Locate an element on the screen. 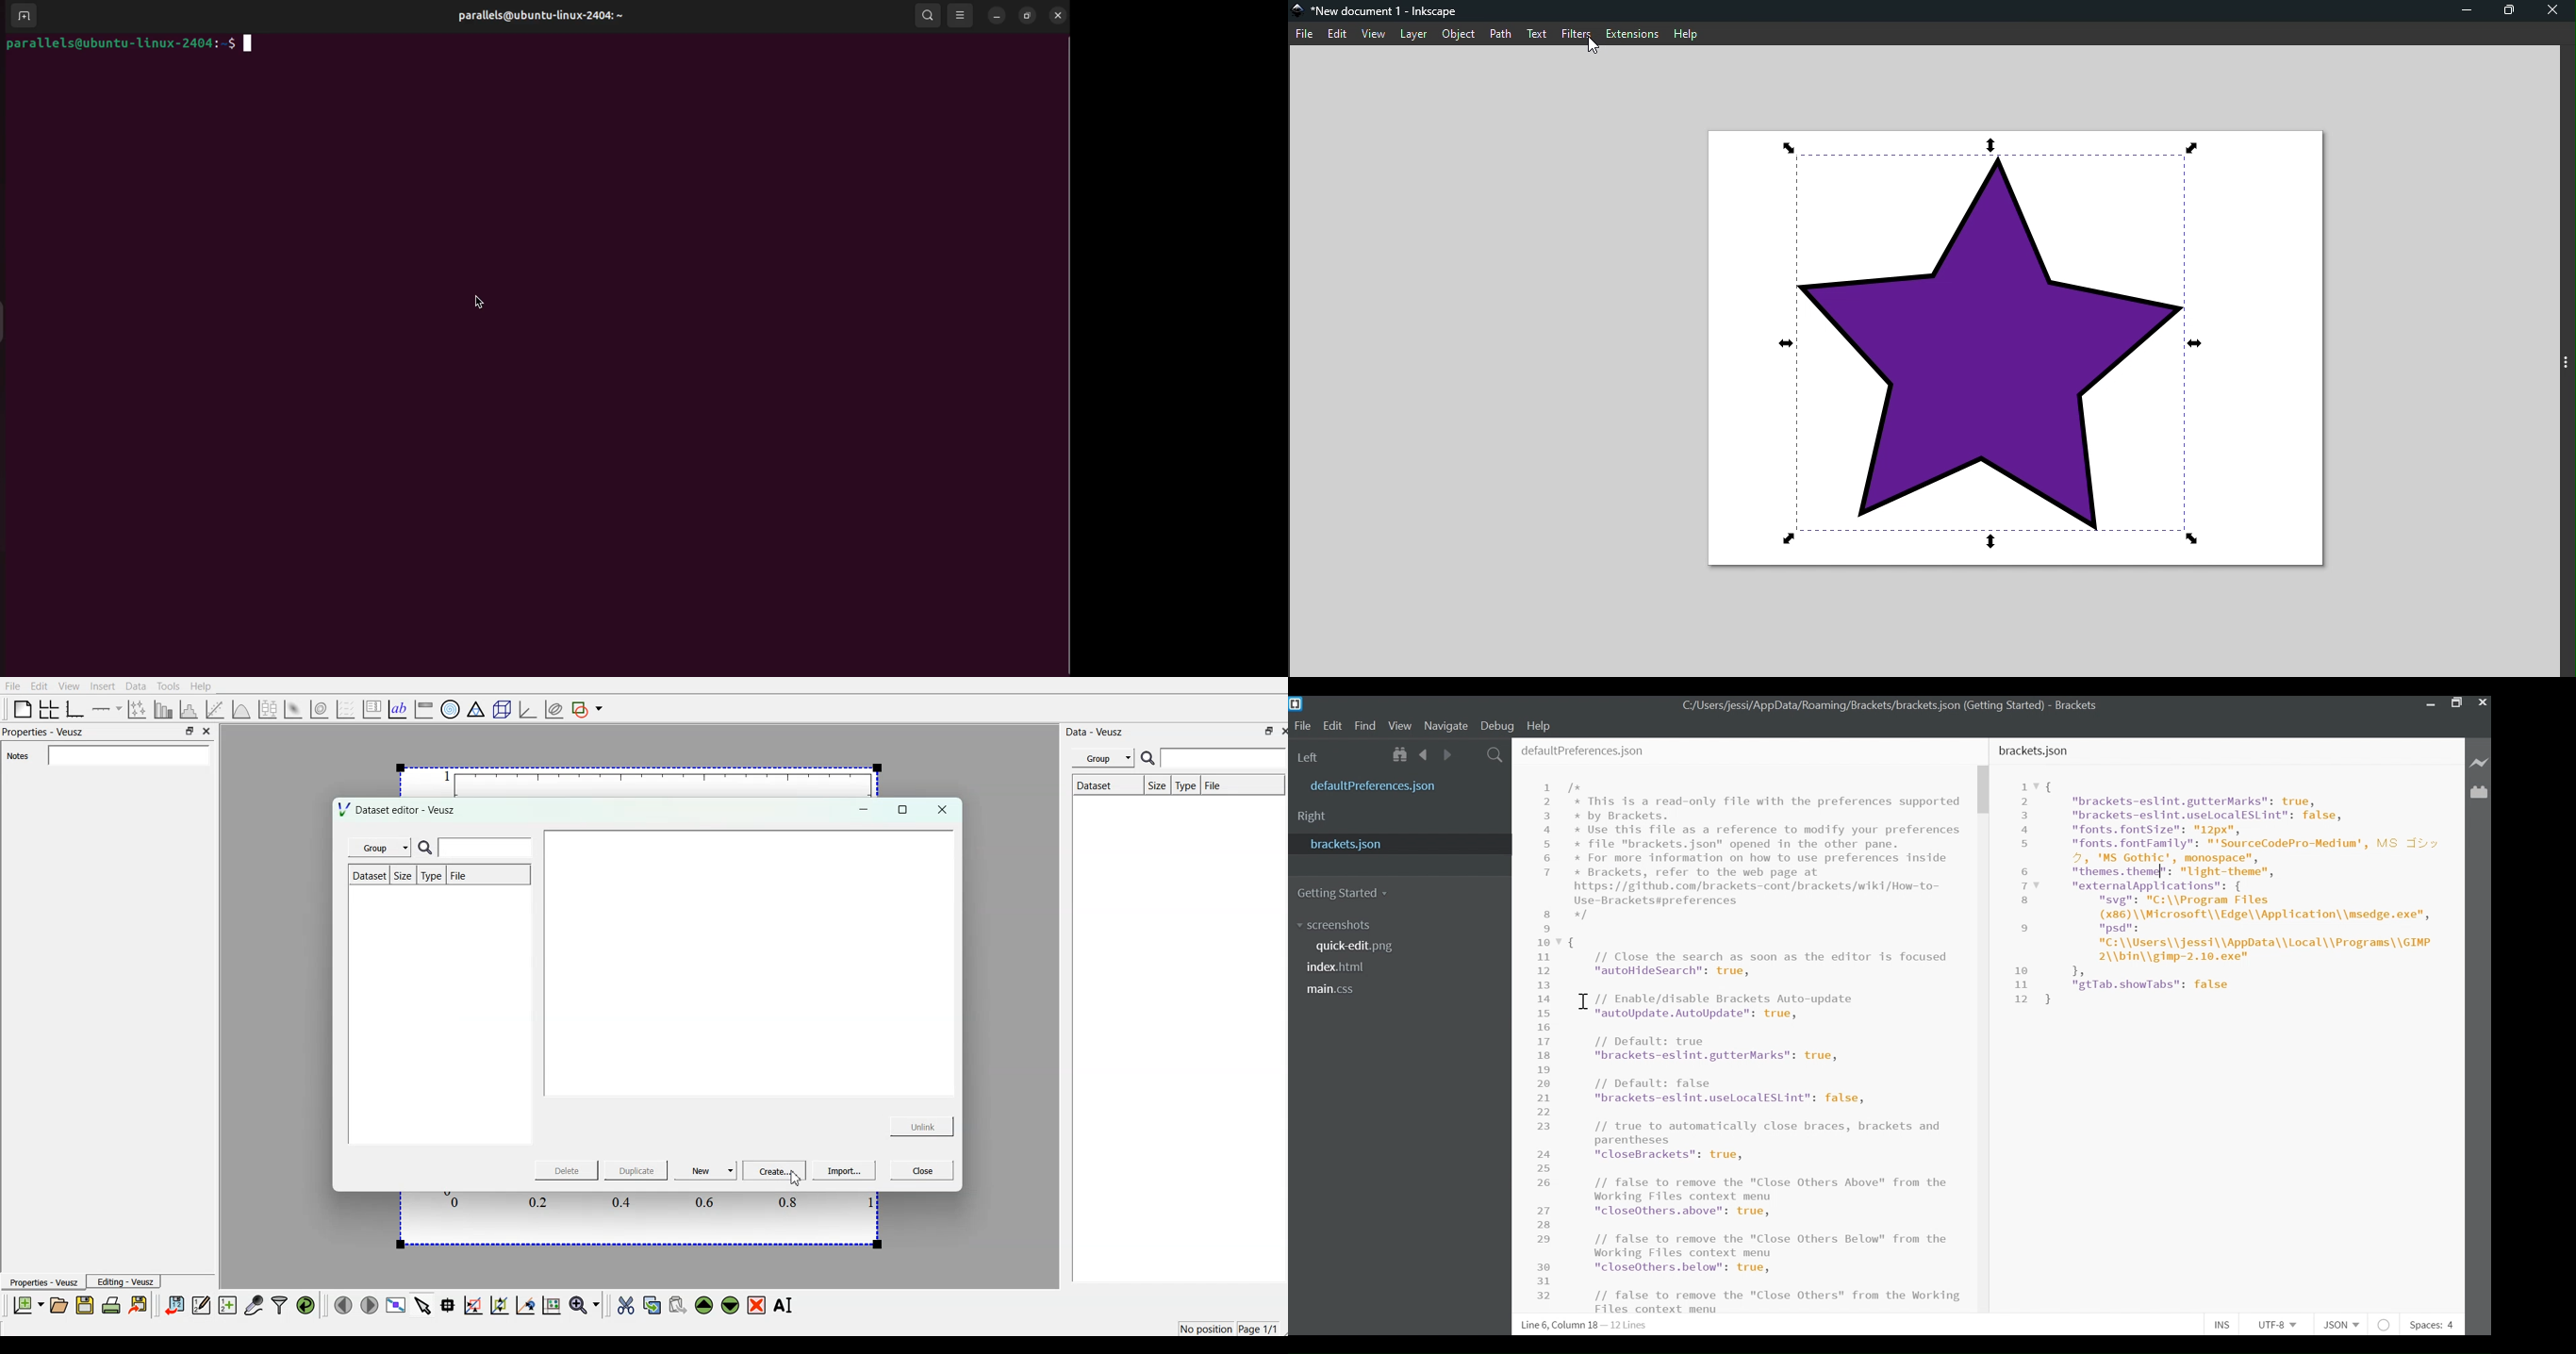  Debug is located at coordinates (1499, 725).